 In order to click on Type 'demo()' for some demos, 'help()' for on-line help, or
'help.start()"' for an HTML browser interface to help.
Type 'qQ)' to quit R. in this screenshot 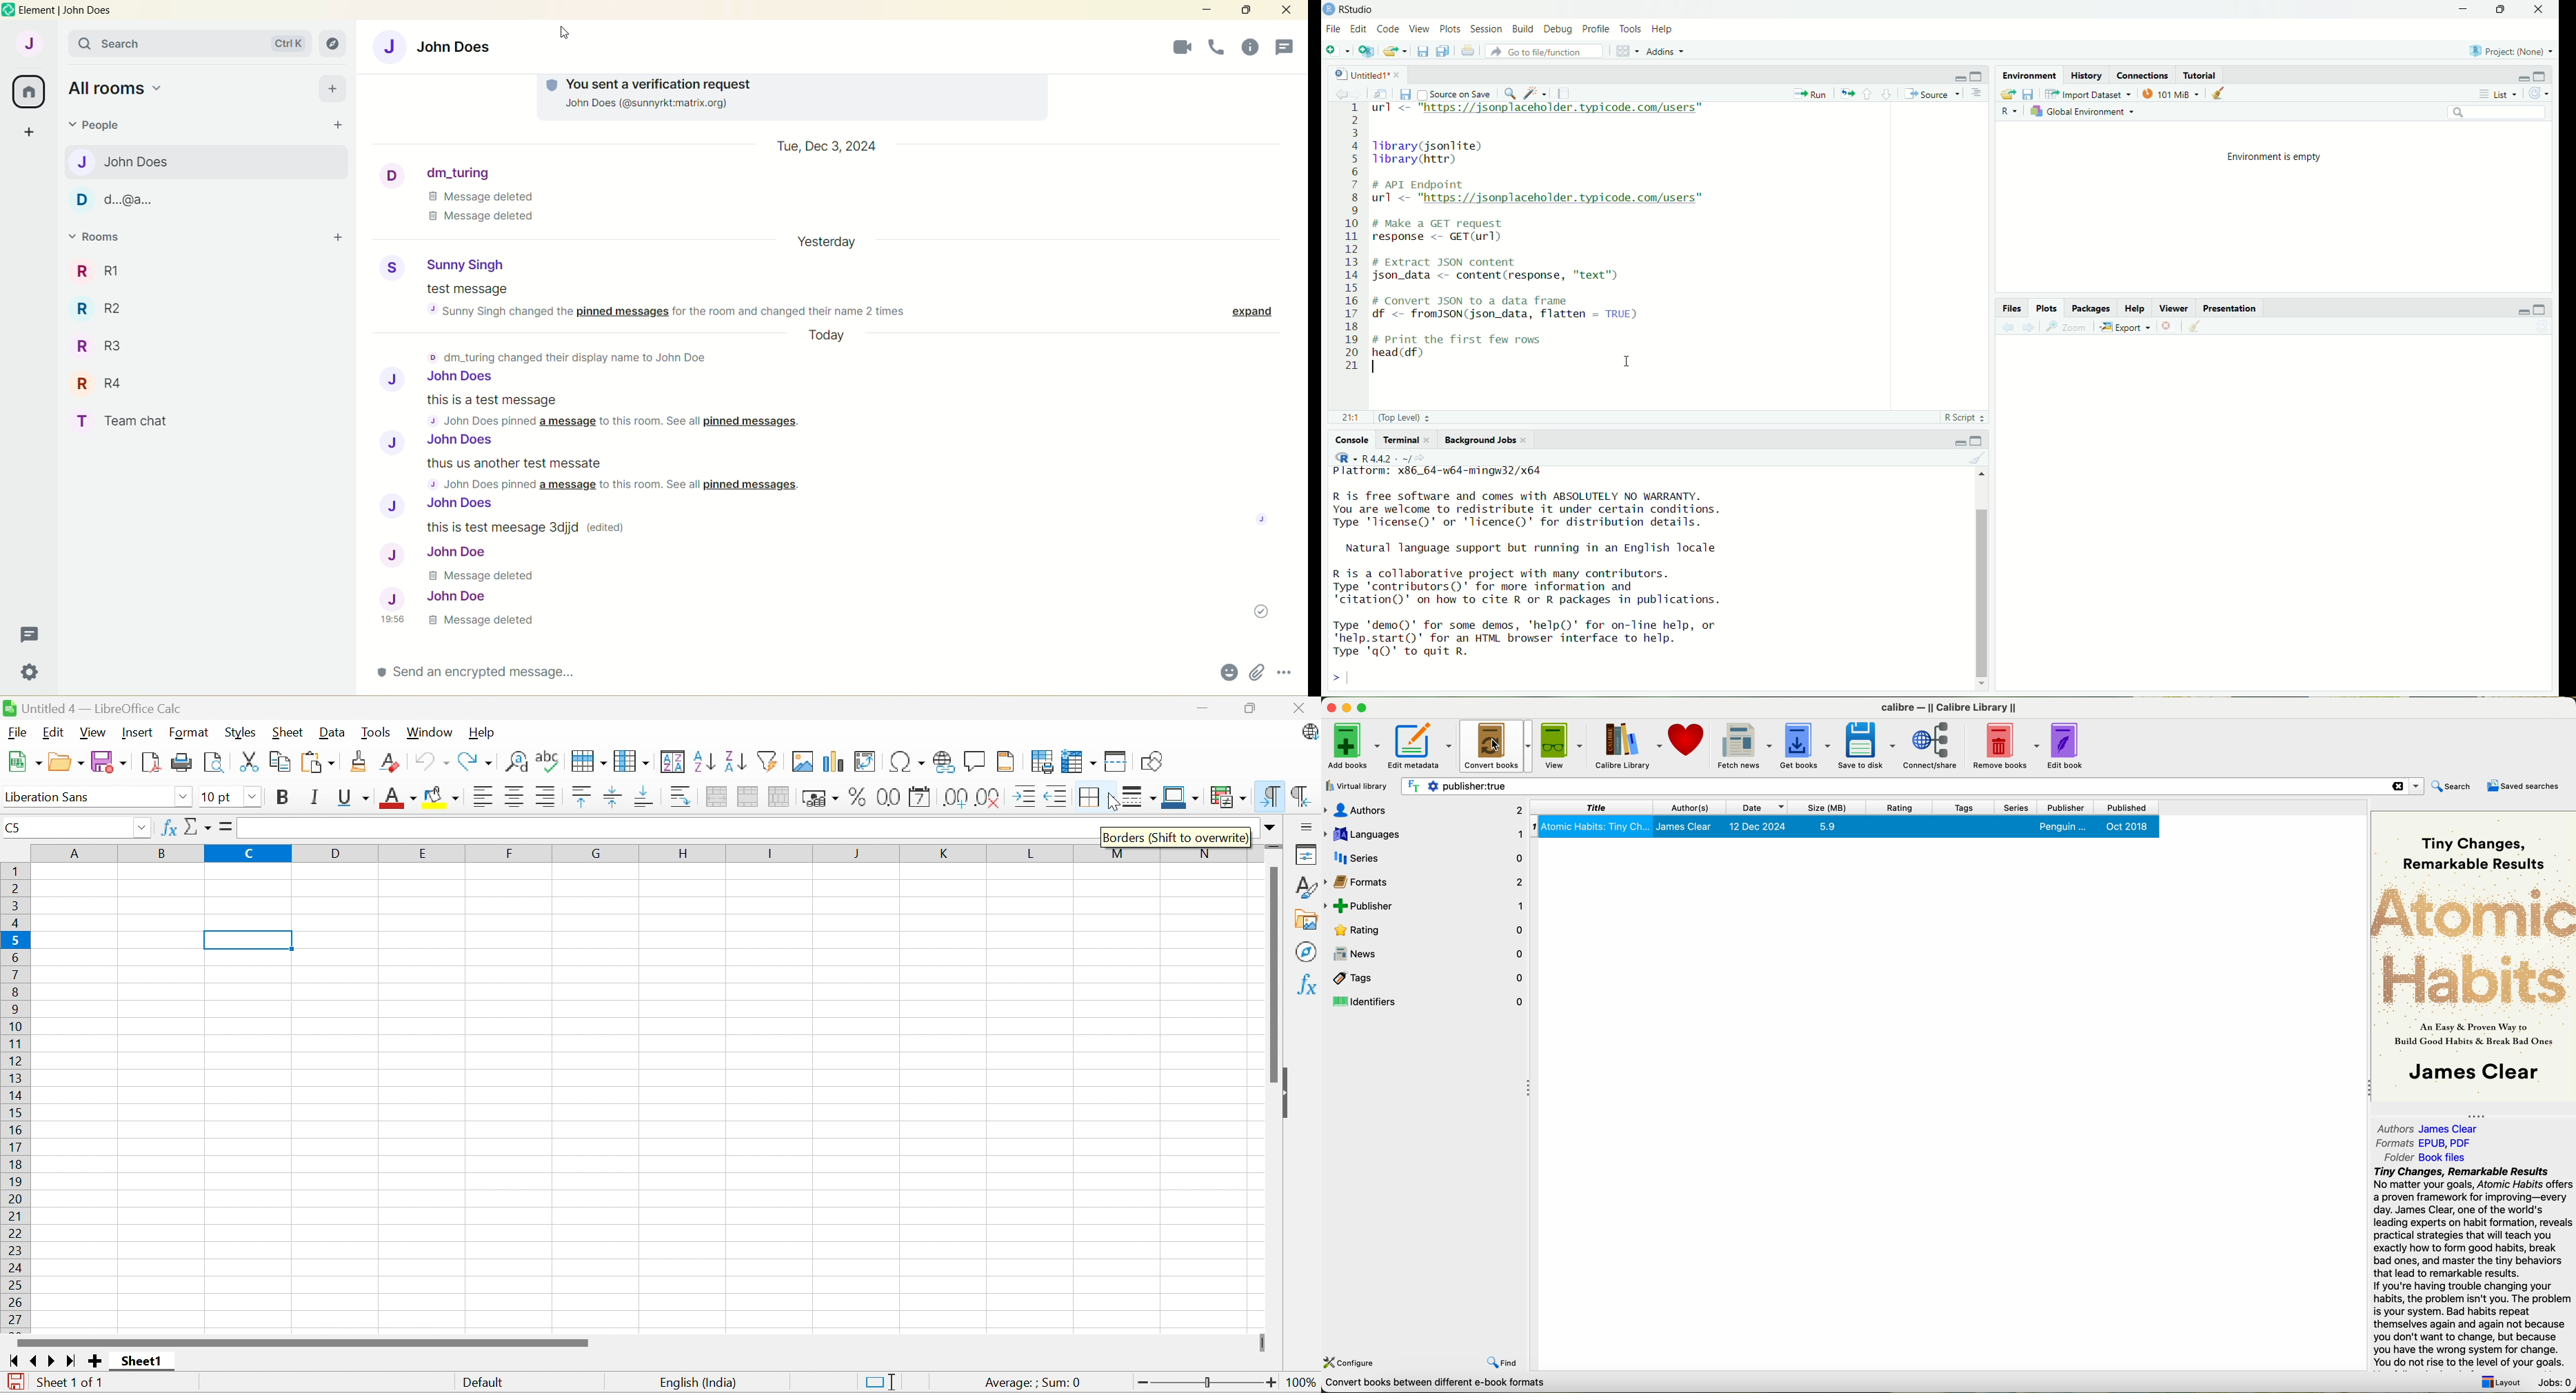, I will do `click(1525, 640)`.